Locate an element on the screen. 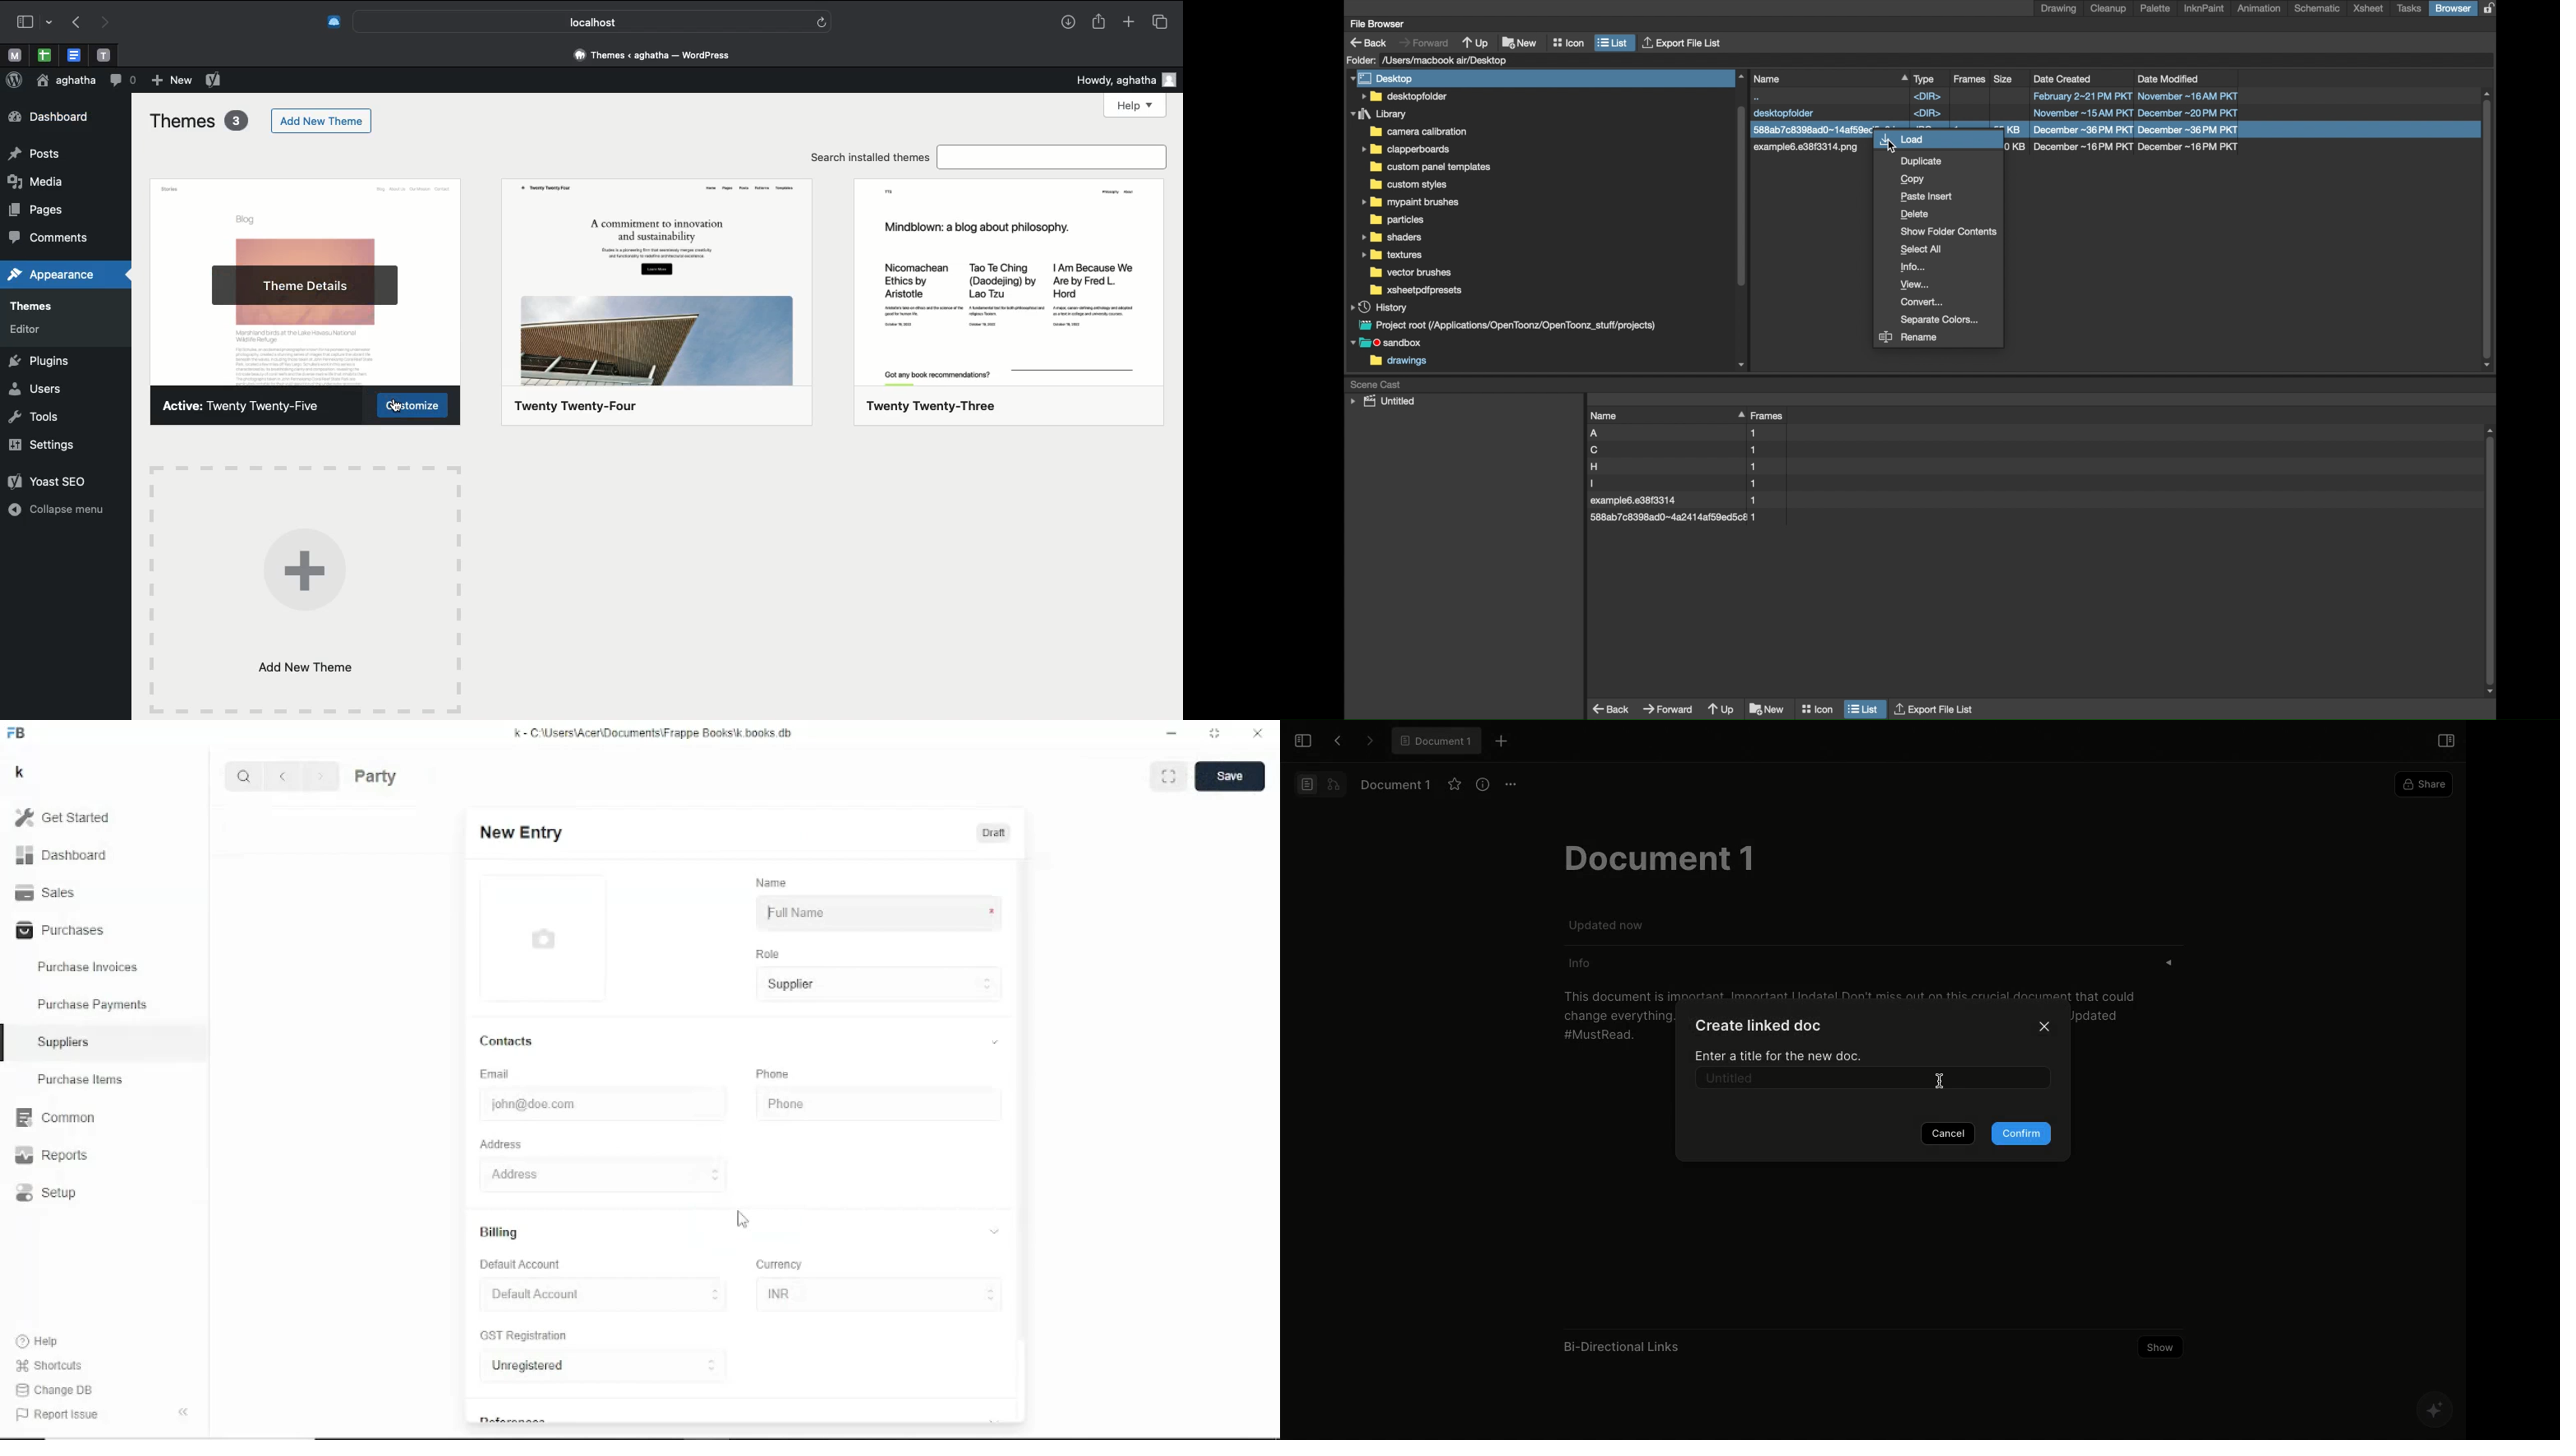  Switch view is located at coordinates (1319, 784).